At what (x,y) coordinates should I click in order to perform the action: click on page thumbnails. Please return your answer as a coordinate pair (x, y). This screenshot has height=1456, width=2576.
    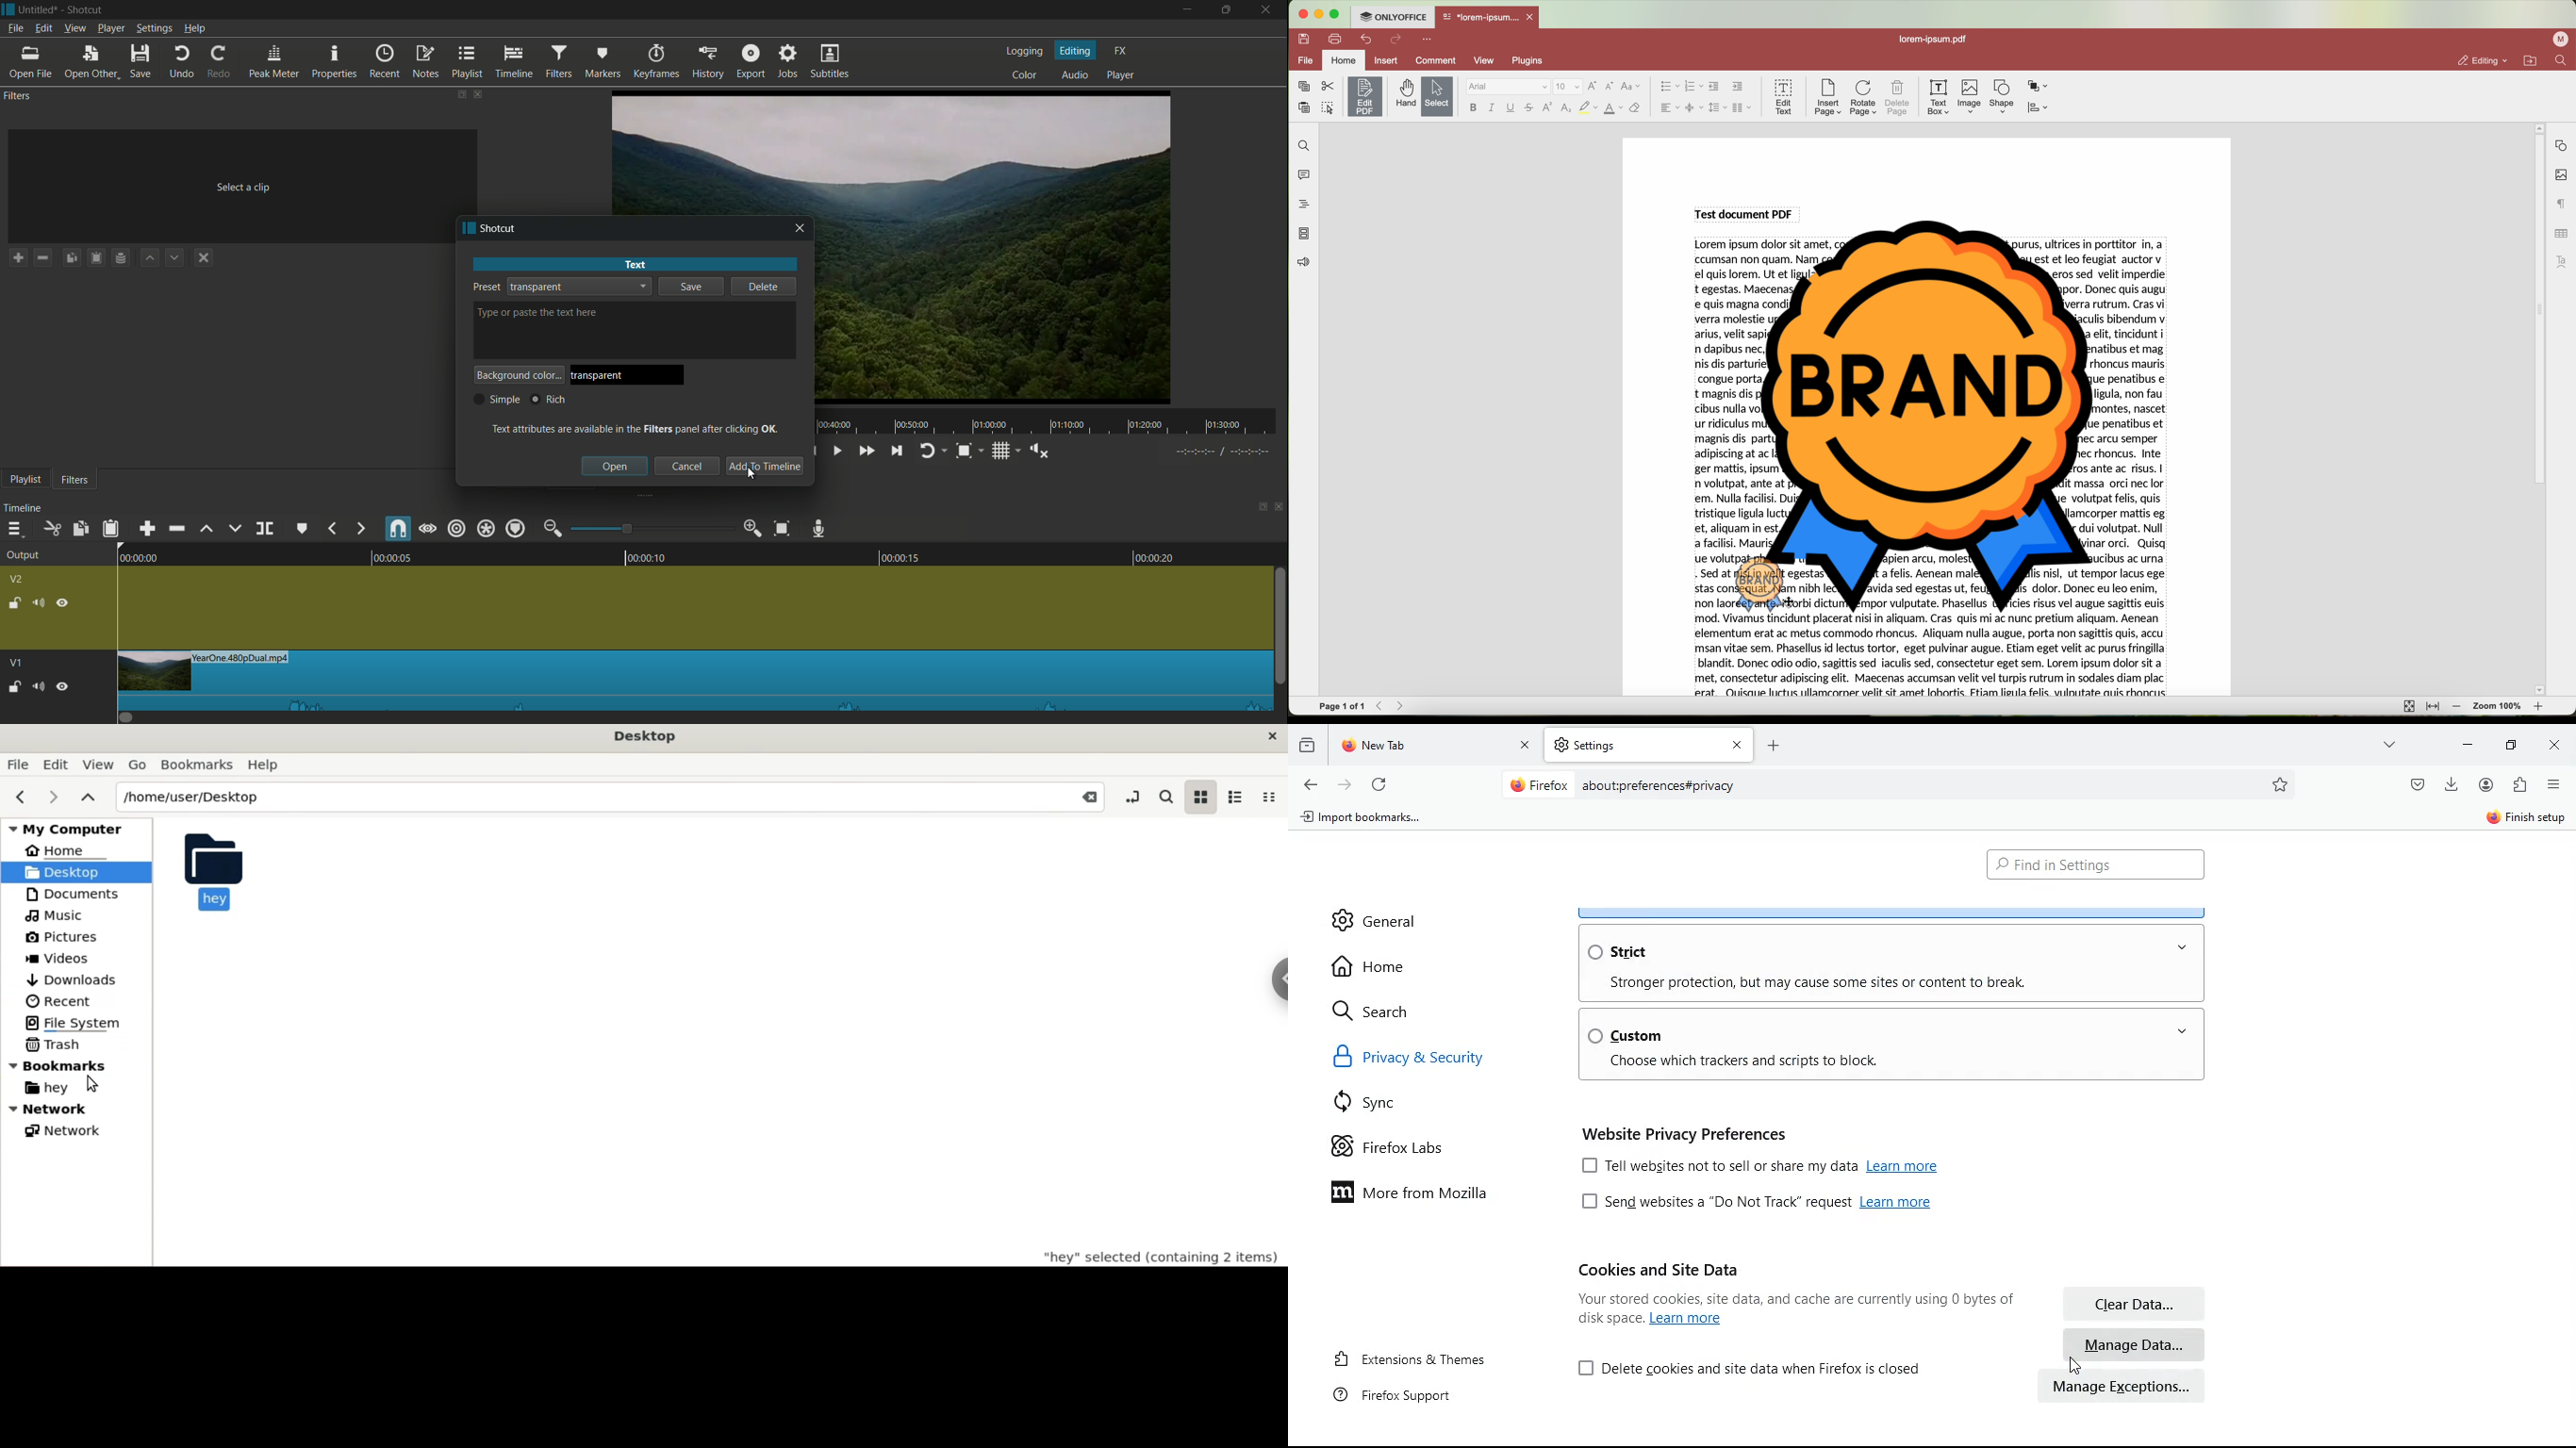
    Looking at the image, I should click on (1303, 233).